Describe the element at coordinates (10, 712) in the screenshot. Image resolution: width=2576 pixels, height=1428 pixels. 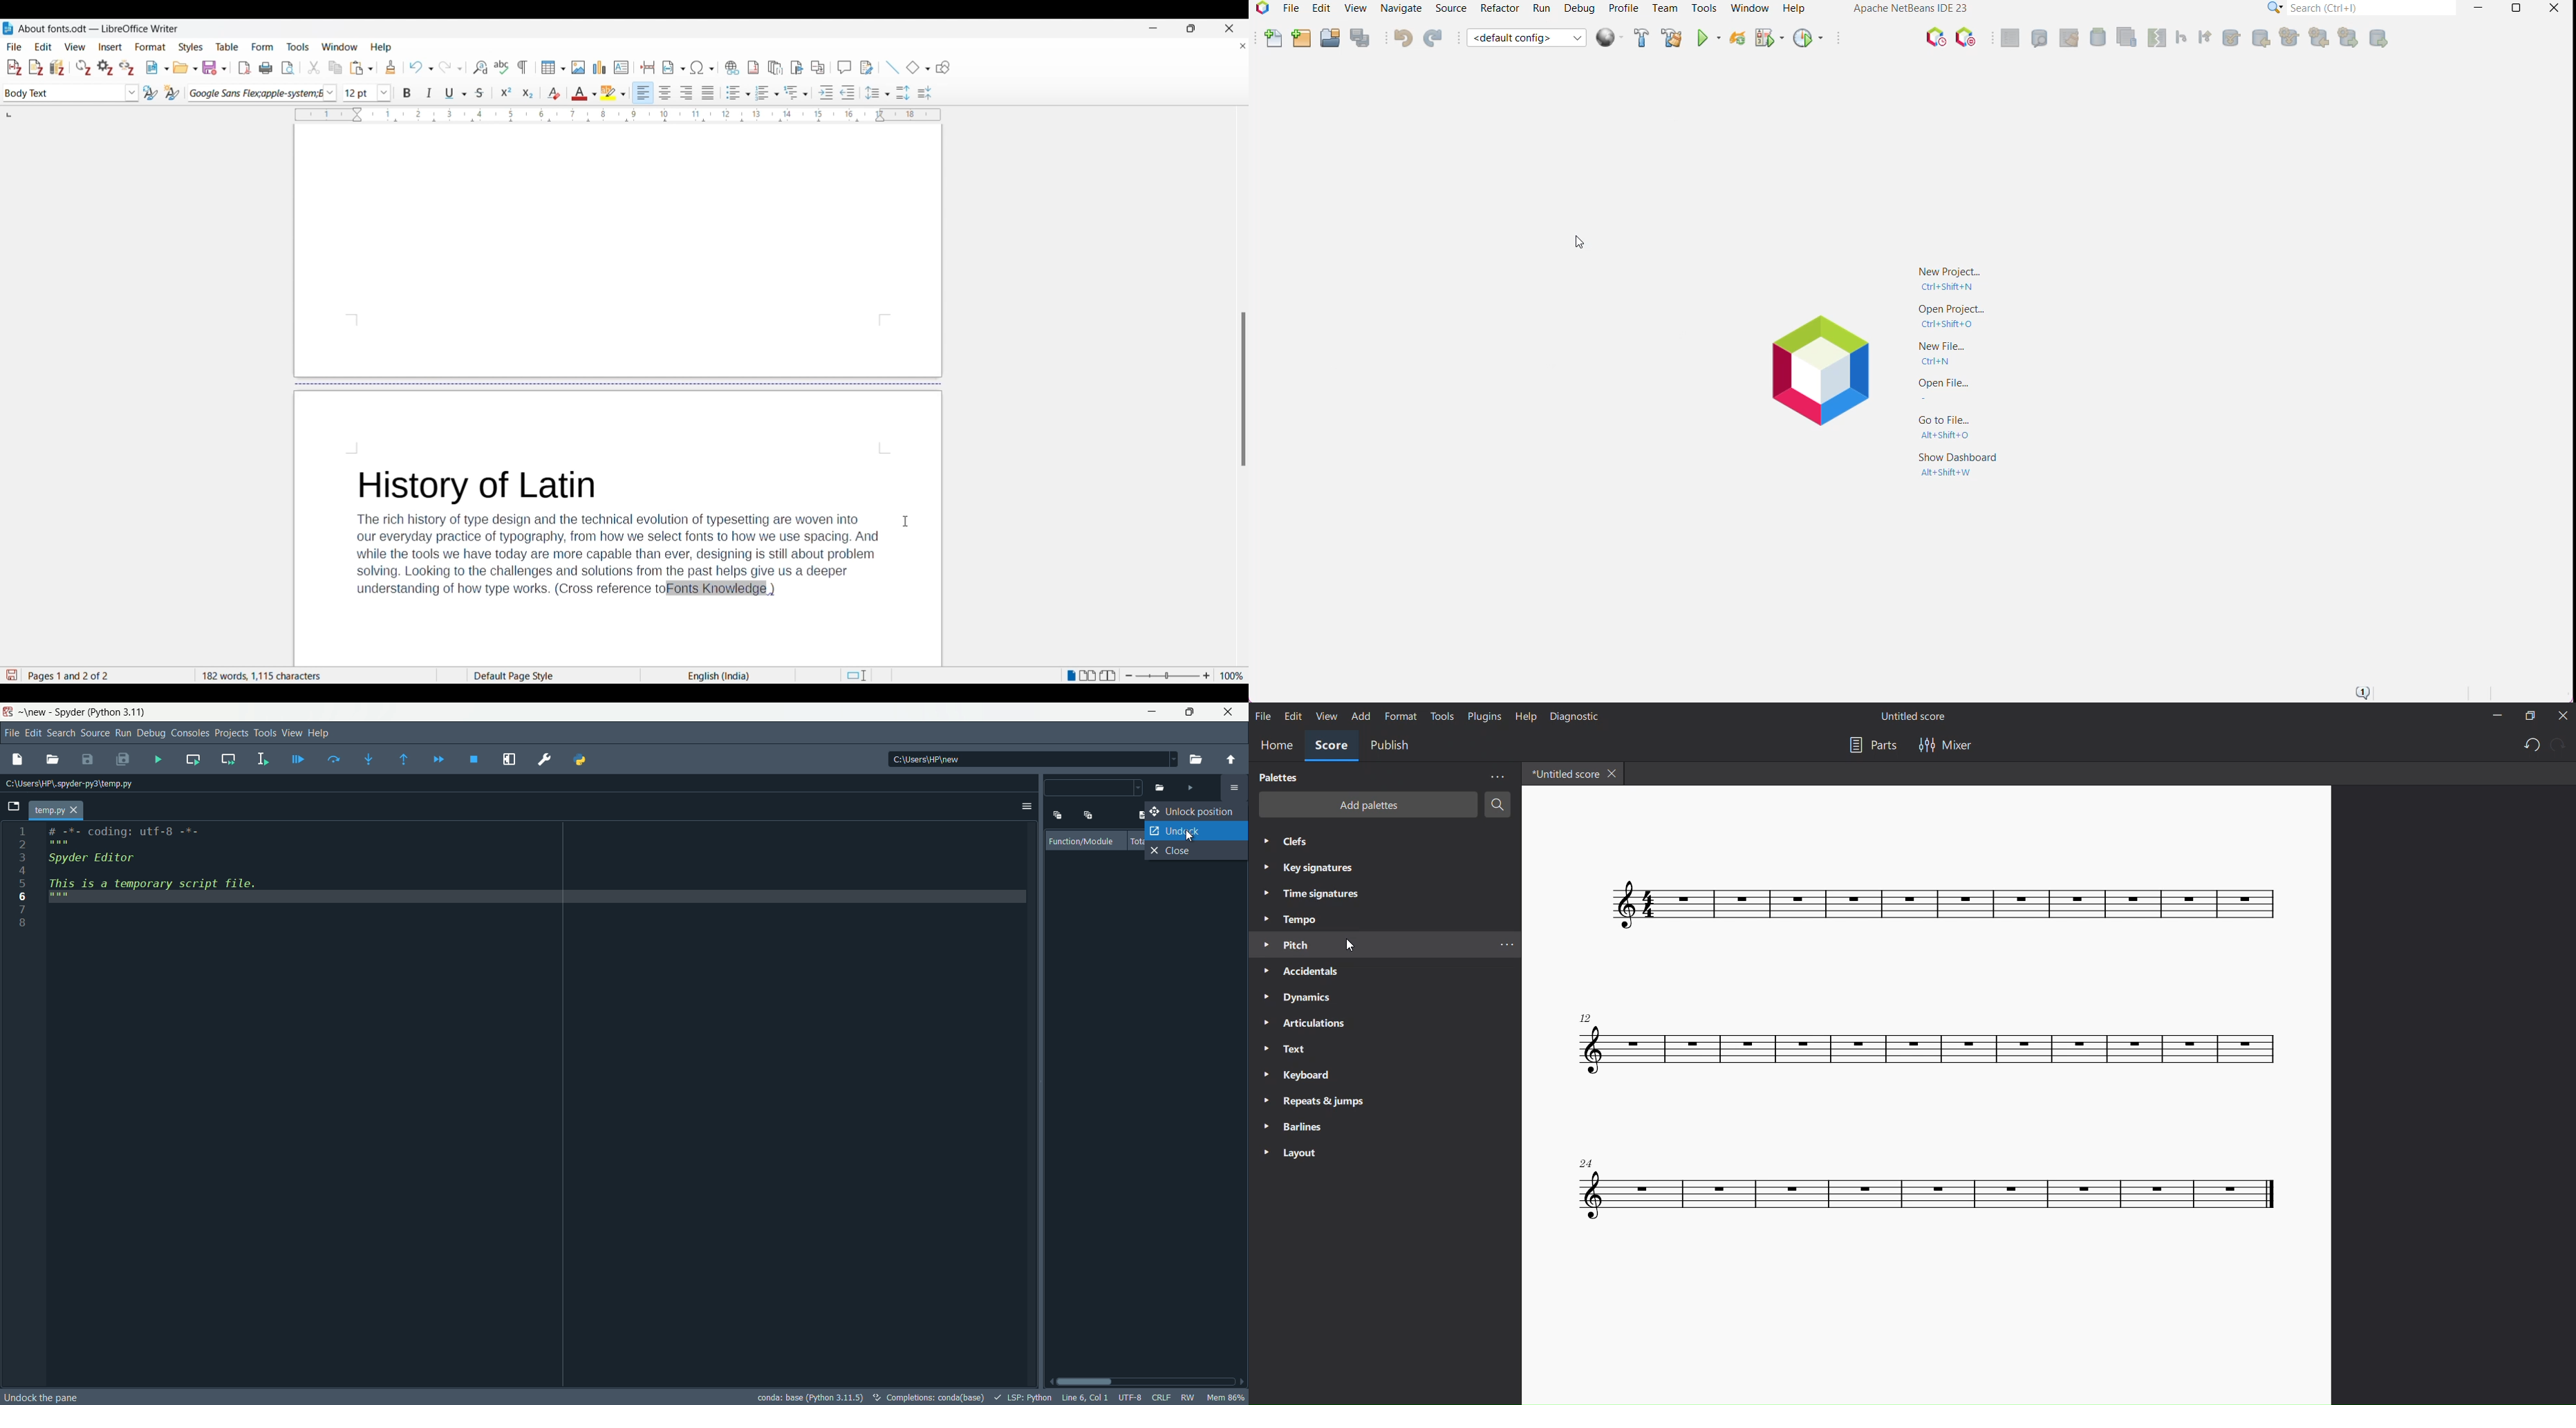
I see `app icon` at that location.